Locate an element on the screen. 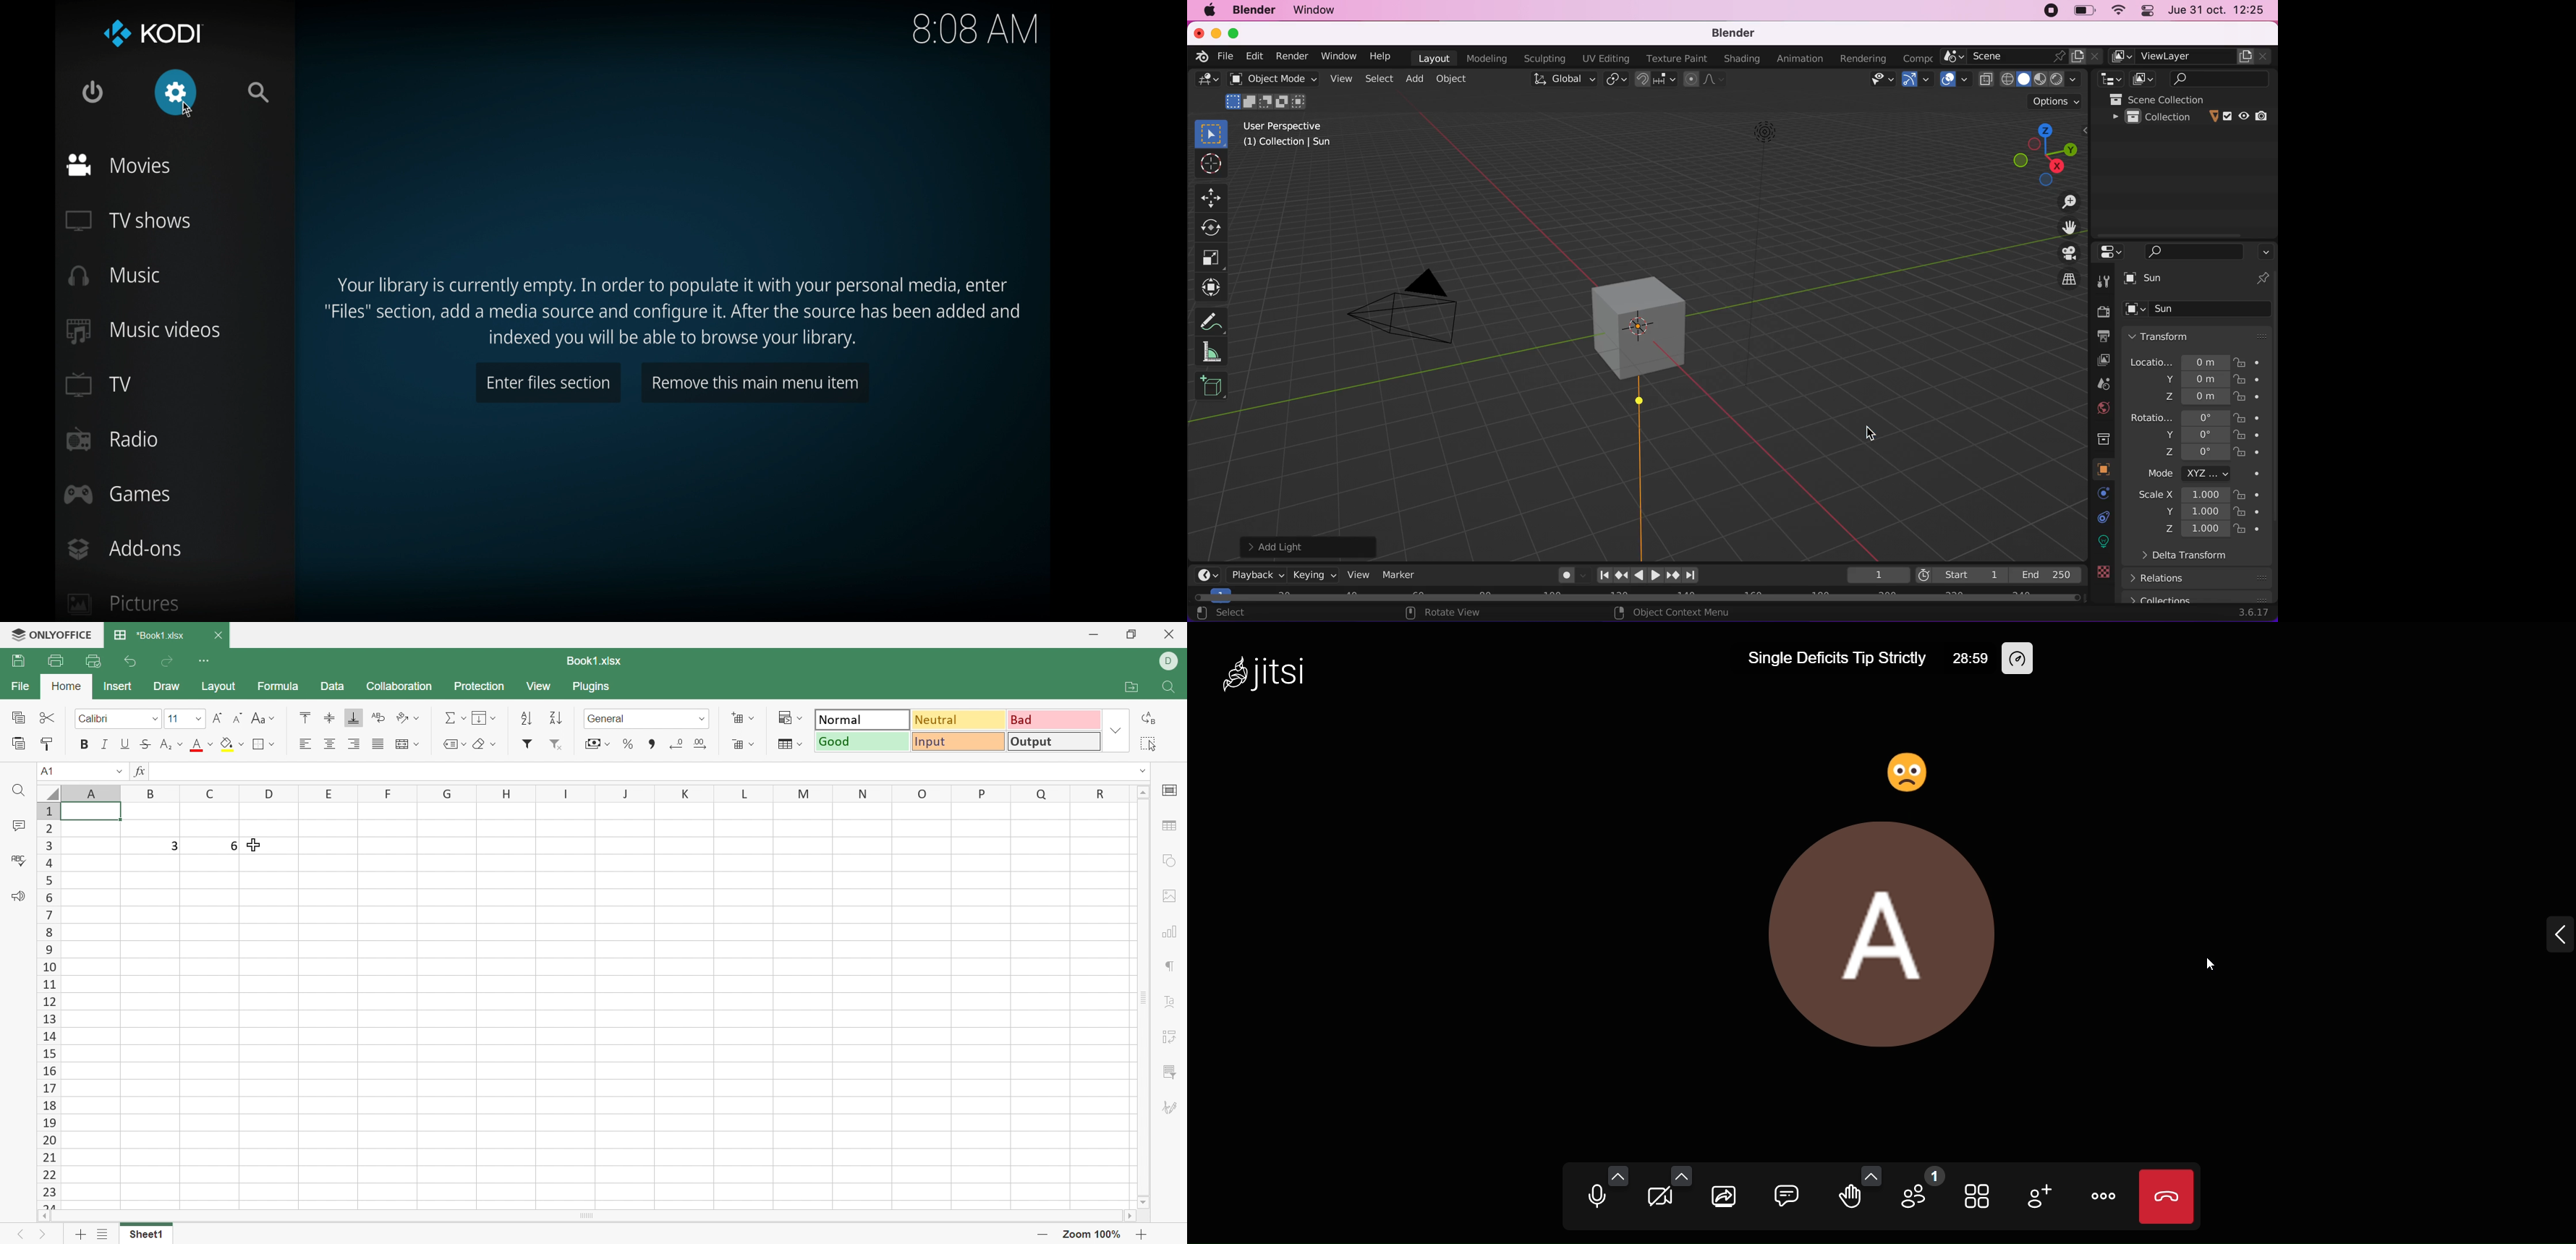 The height and width of the screenshot is (1260, 2576). Neutral is located at coordinates (960, 721).